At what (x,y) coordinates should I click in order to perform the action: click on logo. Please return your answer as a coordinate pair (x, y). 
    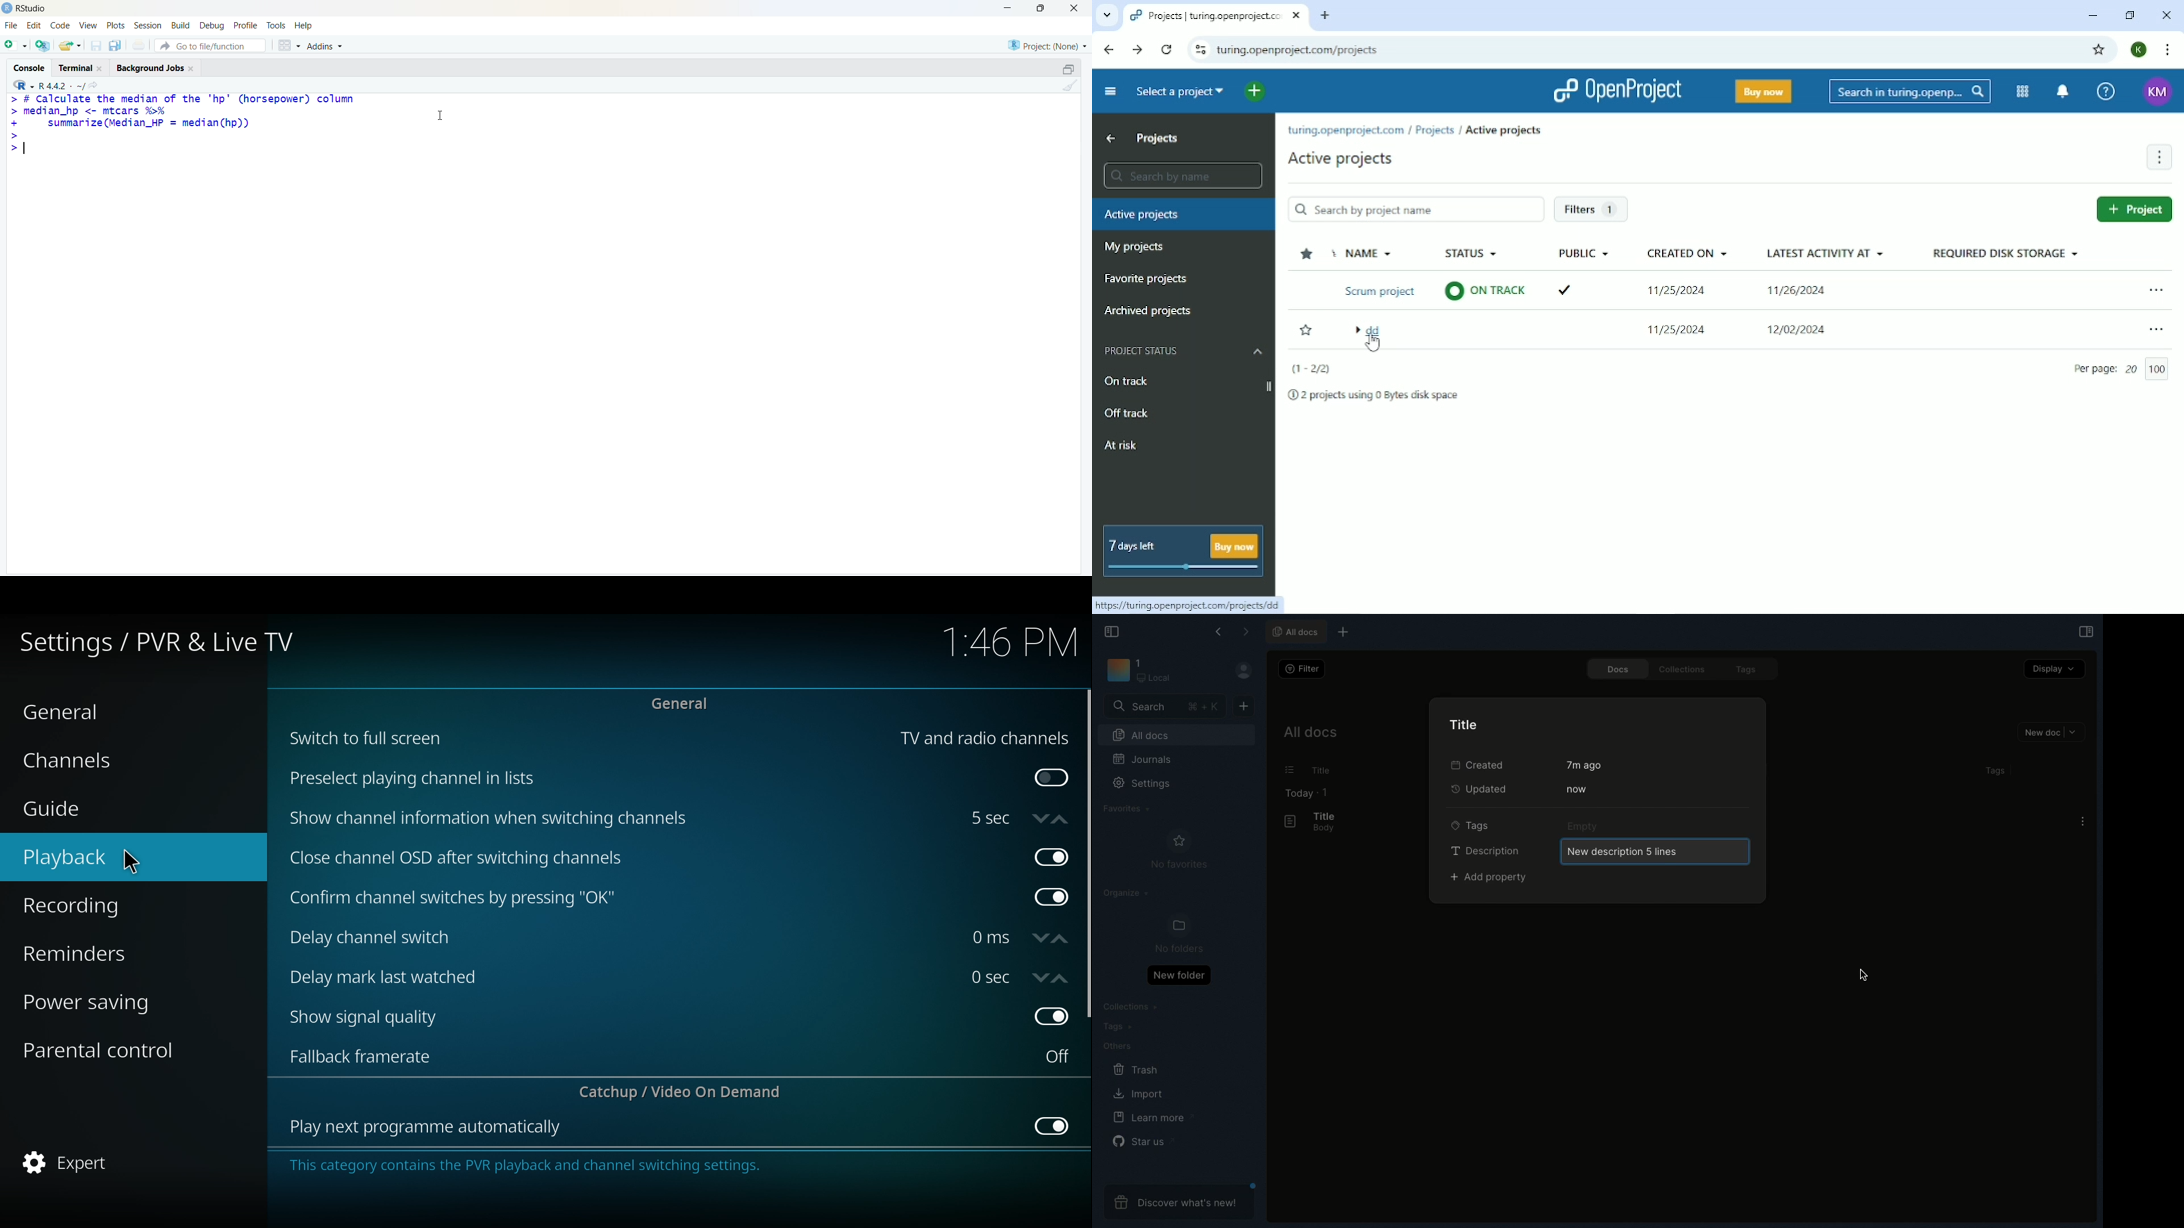
    Looking at the image, I should click on (7, 9).